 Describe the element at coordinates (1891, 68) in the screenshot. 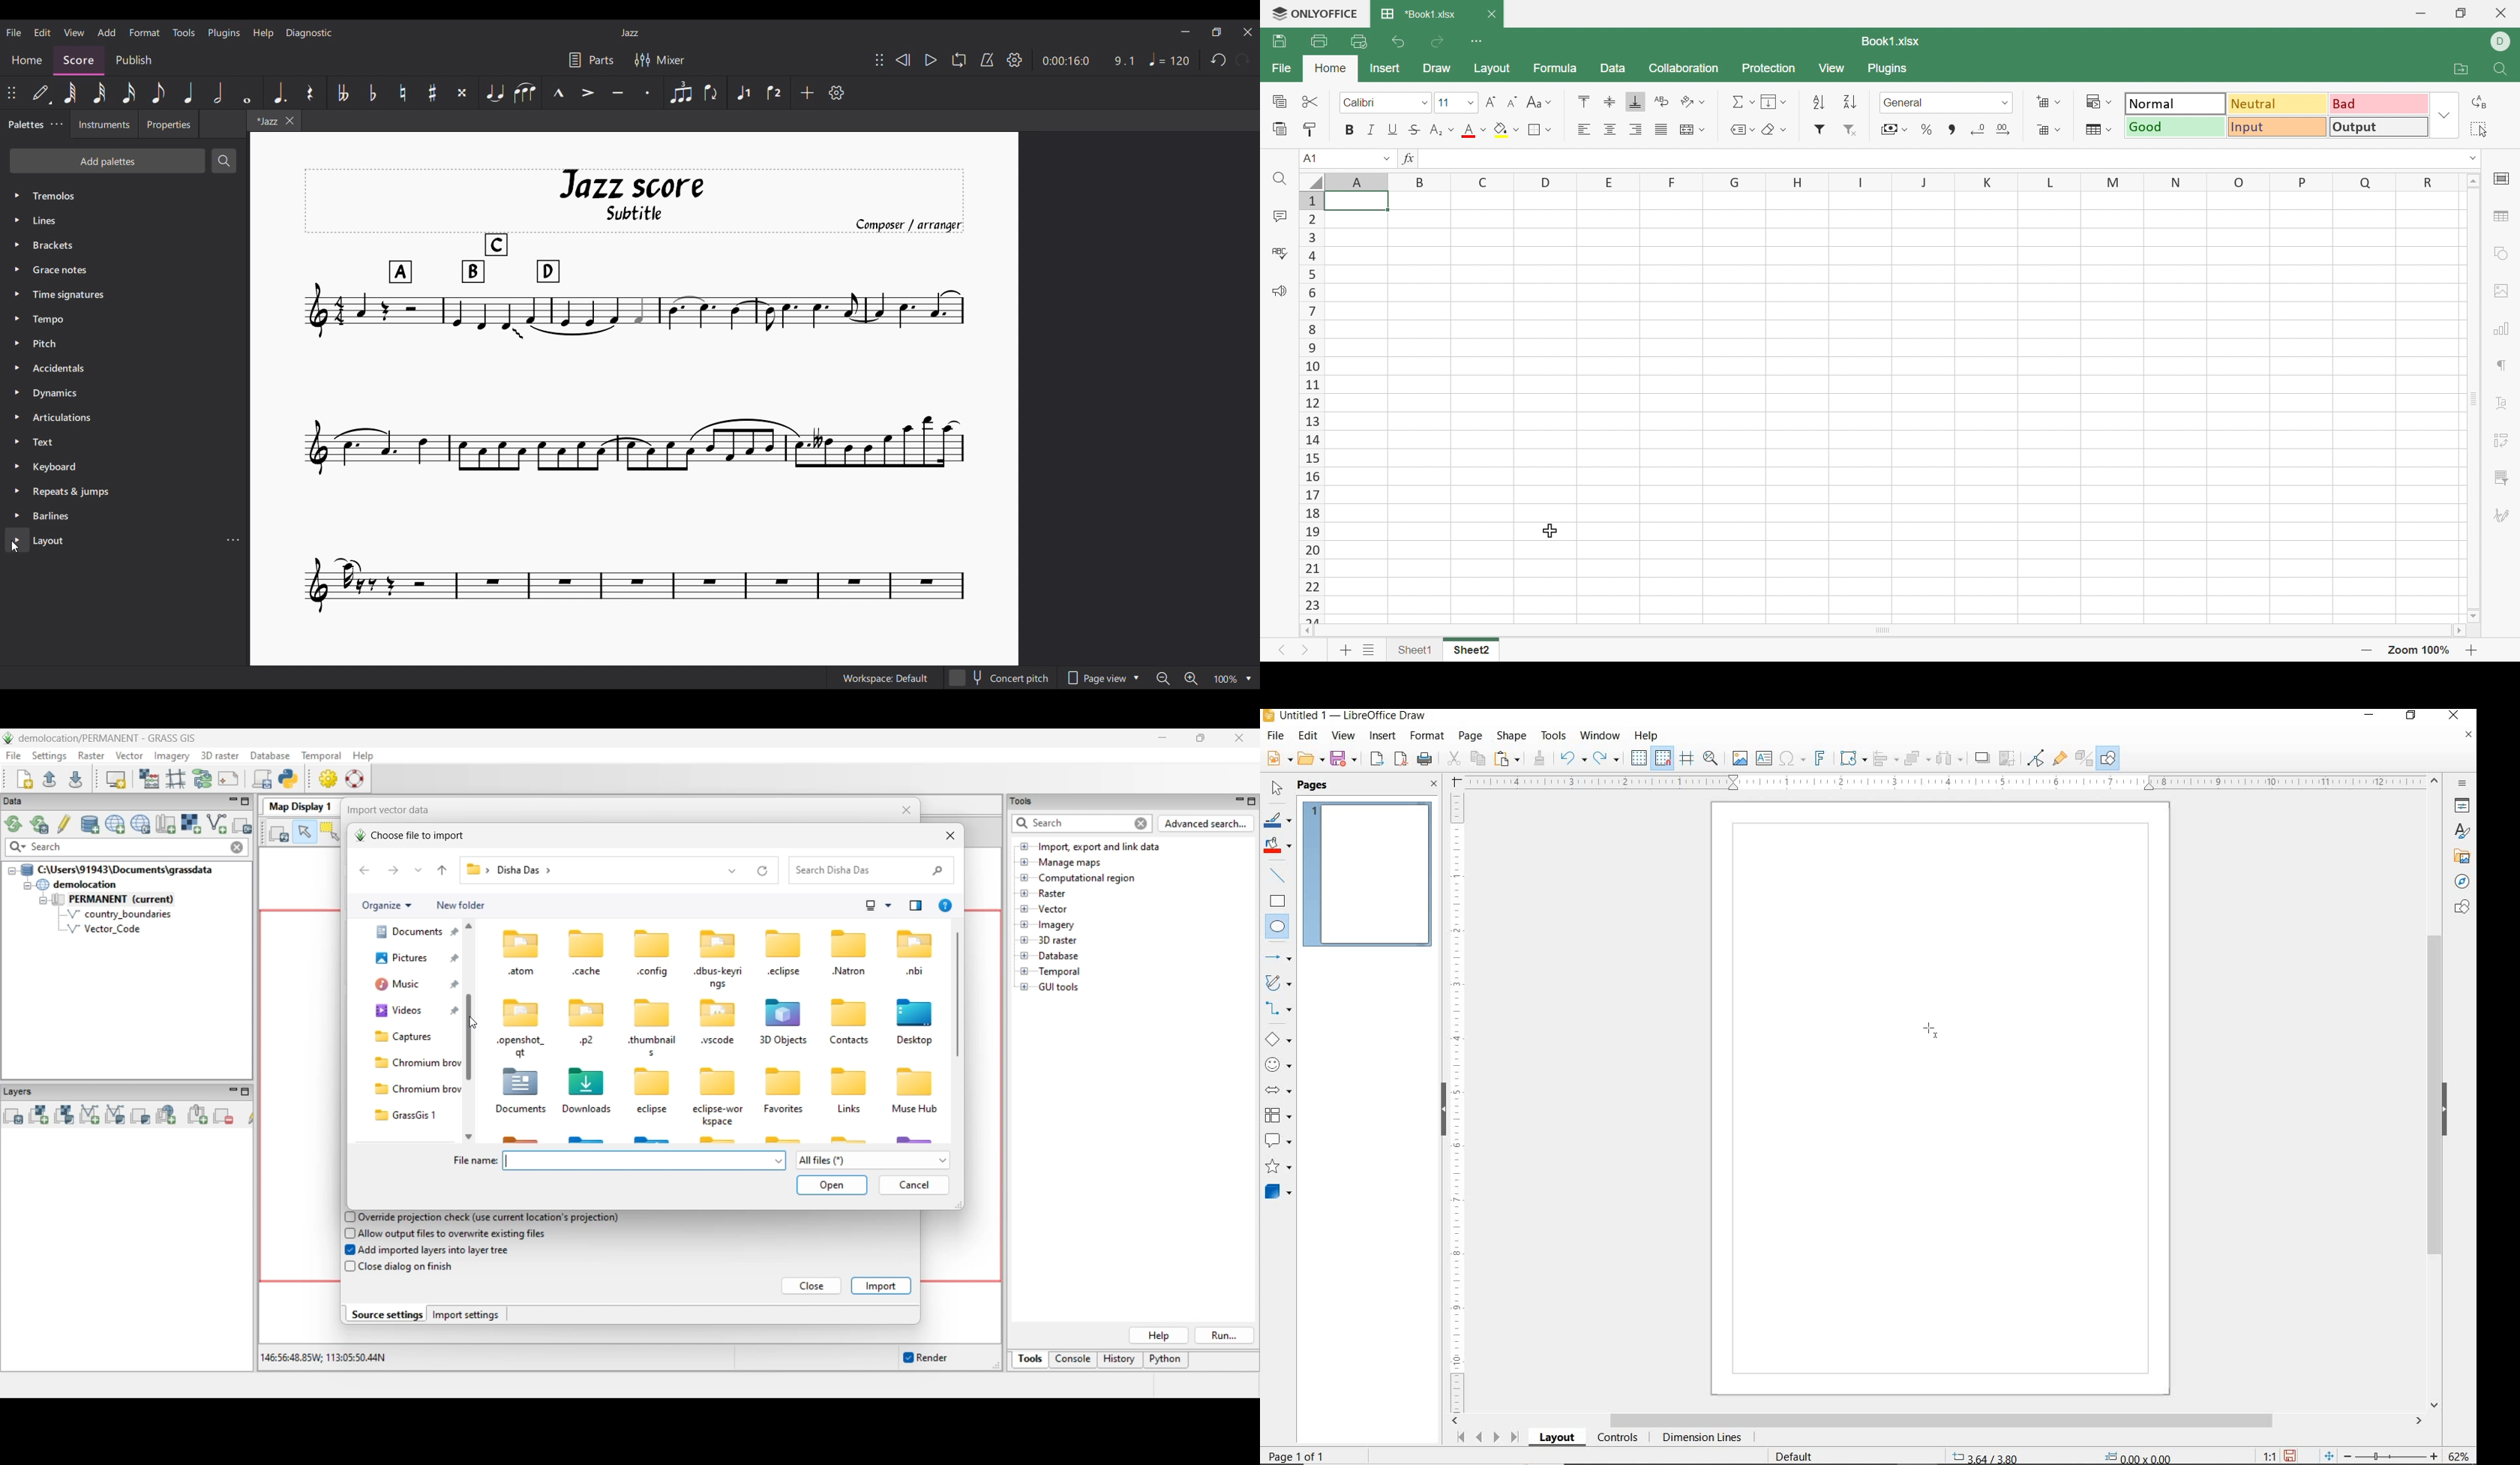

I see `Plugins` at that location.